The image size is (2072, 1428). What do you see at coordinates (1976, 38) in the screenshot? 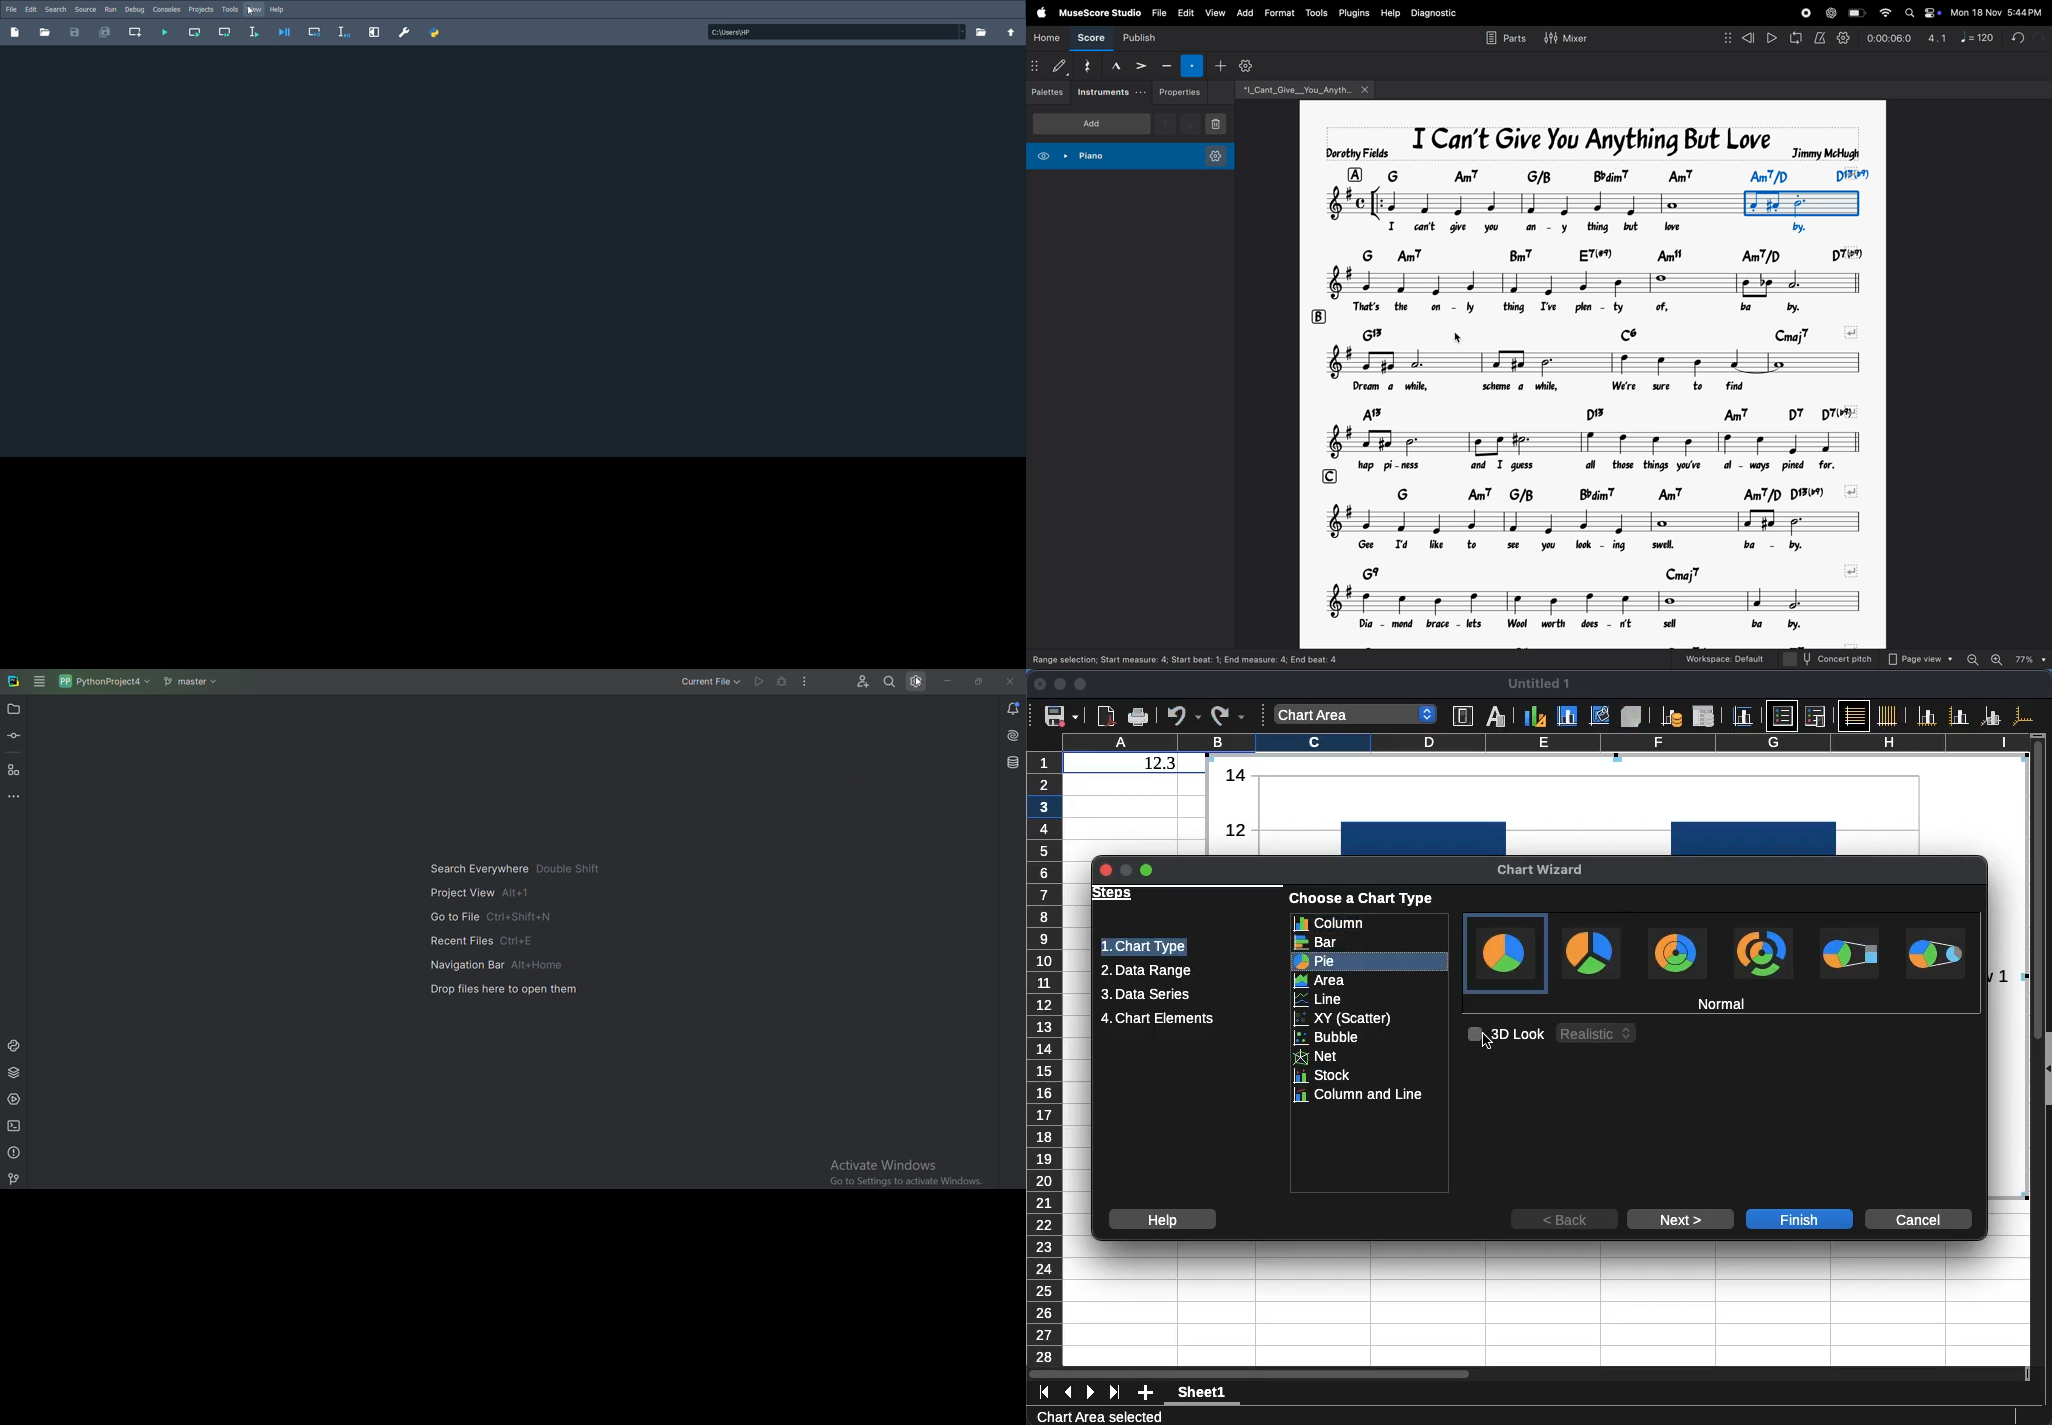
I see `note 120` at bounding box center [1976, 38].